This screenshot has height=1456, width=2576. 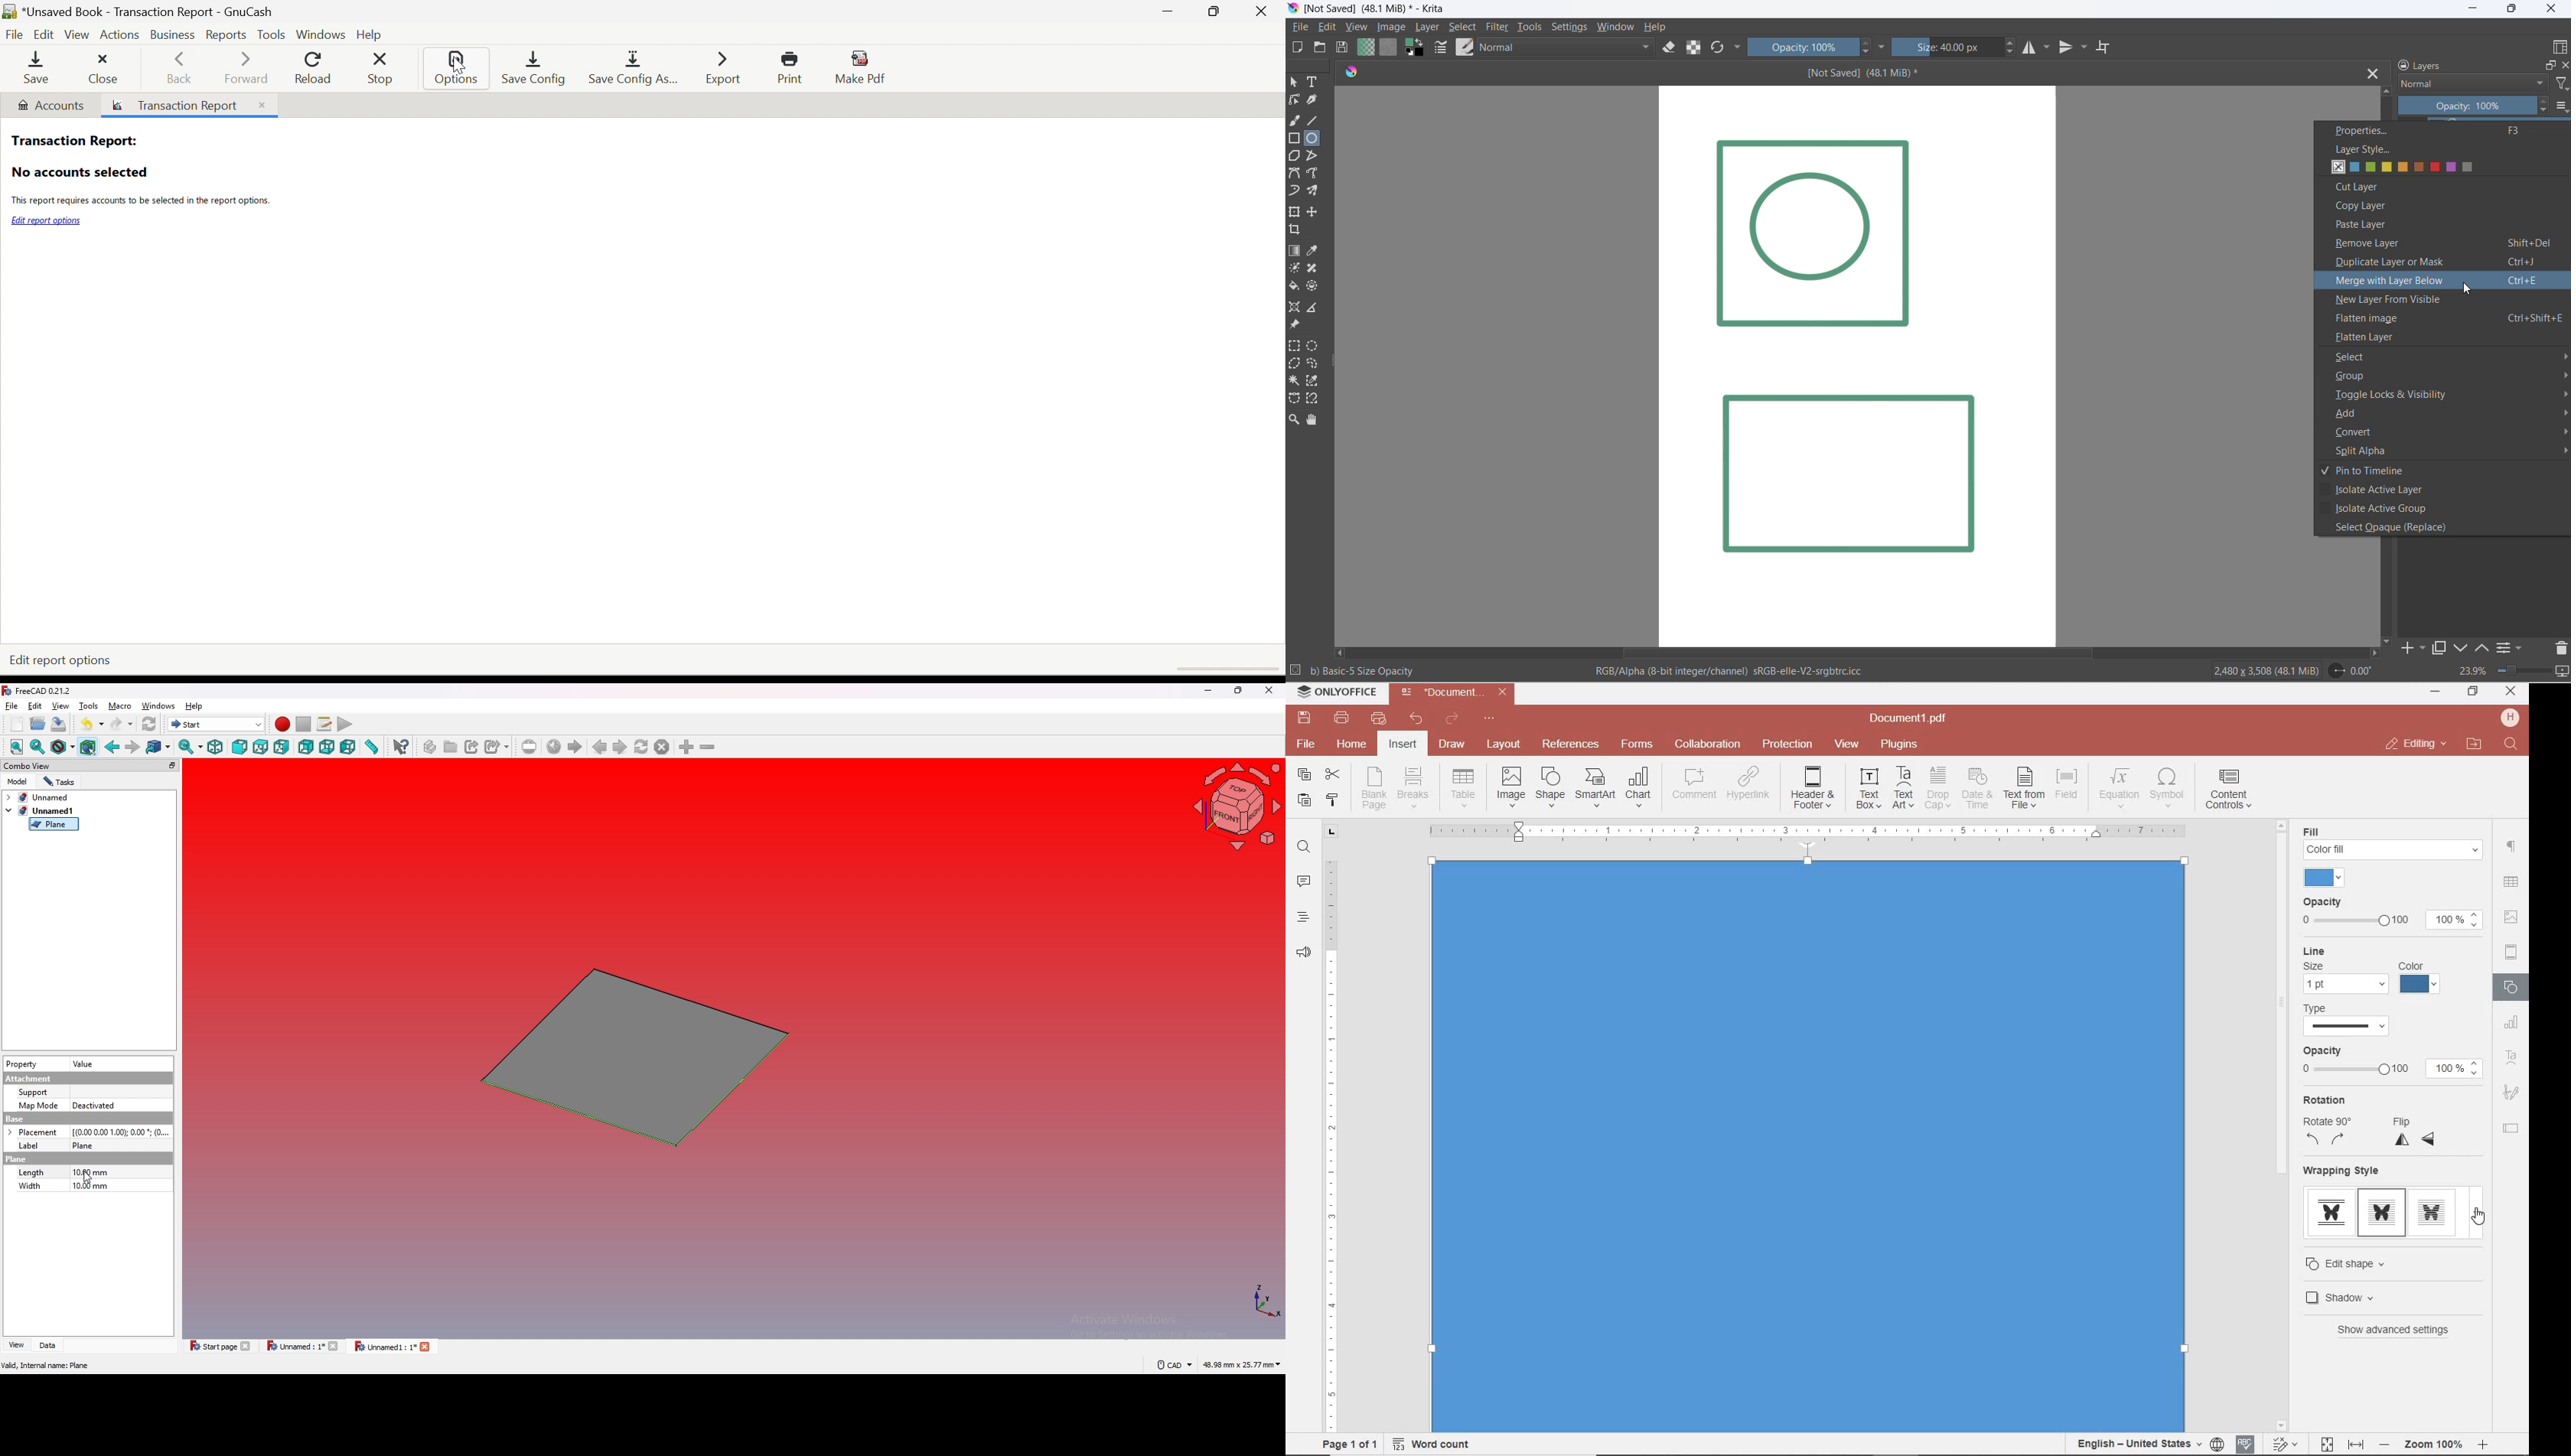 What do you see at coordinates (2387, 641) in the screenshot?
I see `move down ` at bounding box center [2387, 641].